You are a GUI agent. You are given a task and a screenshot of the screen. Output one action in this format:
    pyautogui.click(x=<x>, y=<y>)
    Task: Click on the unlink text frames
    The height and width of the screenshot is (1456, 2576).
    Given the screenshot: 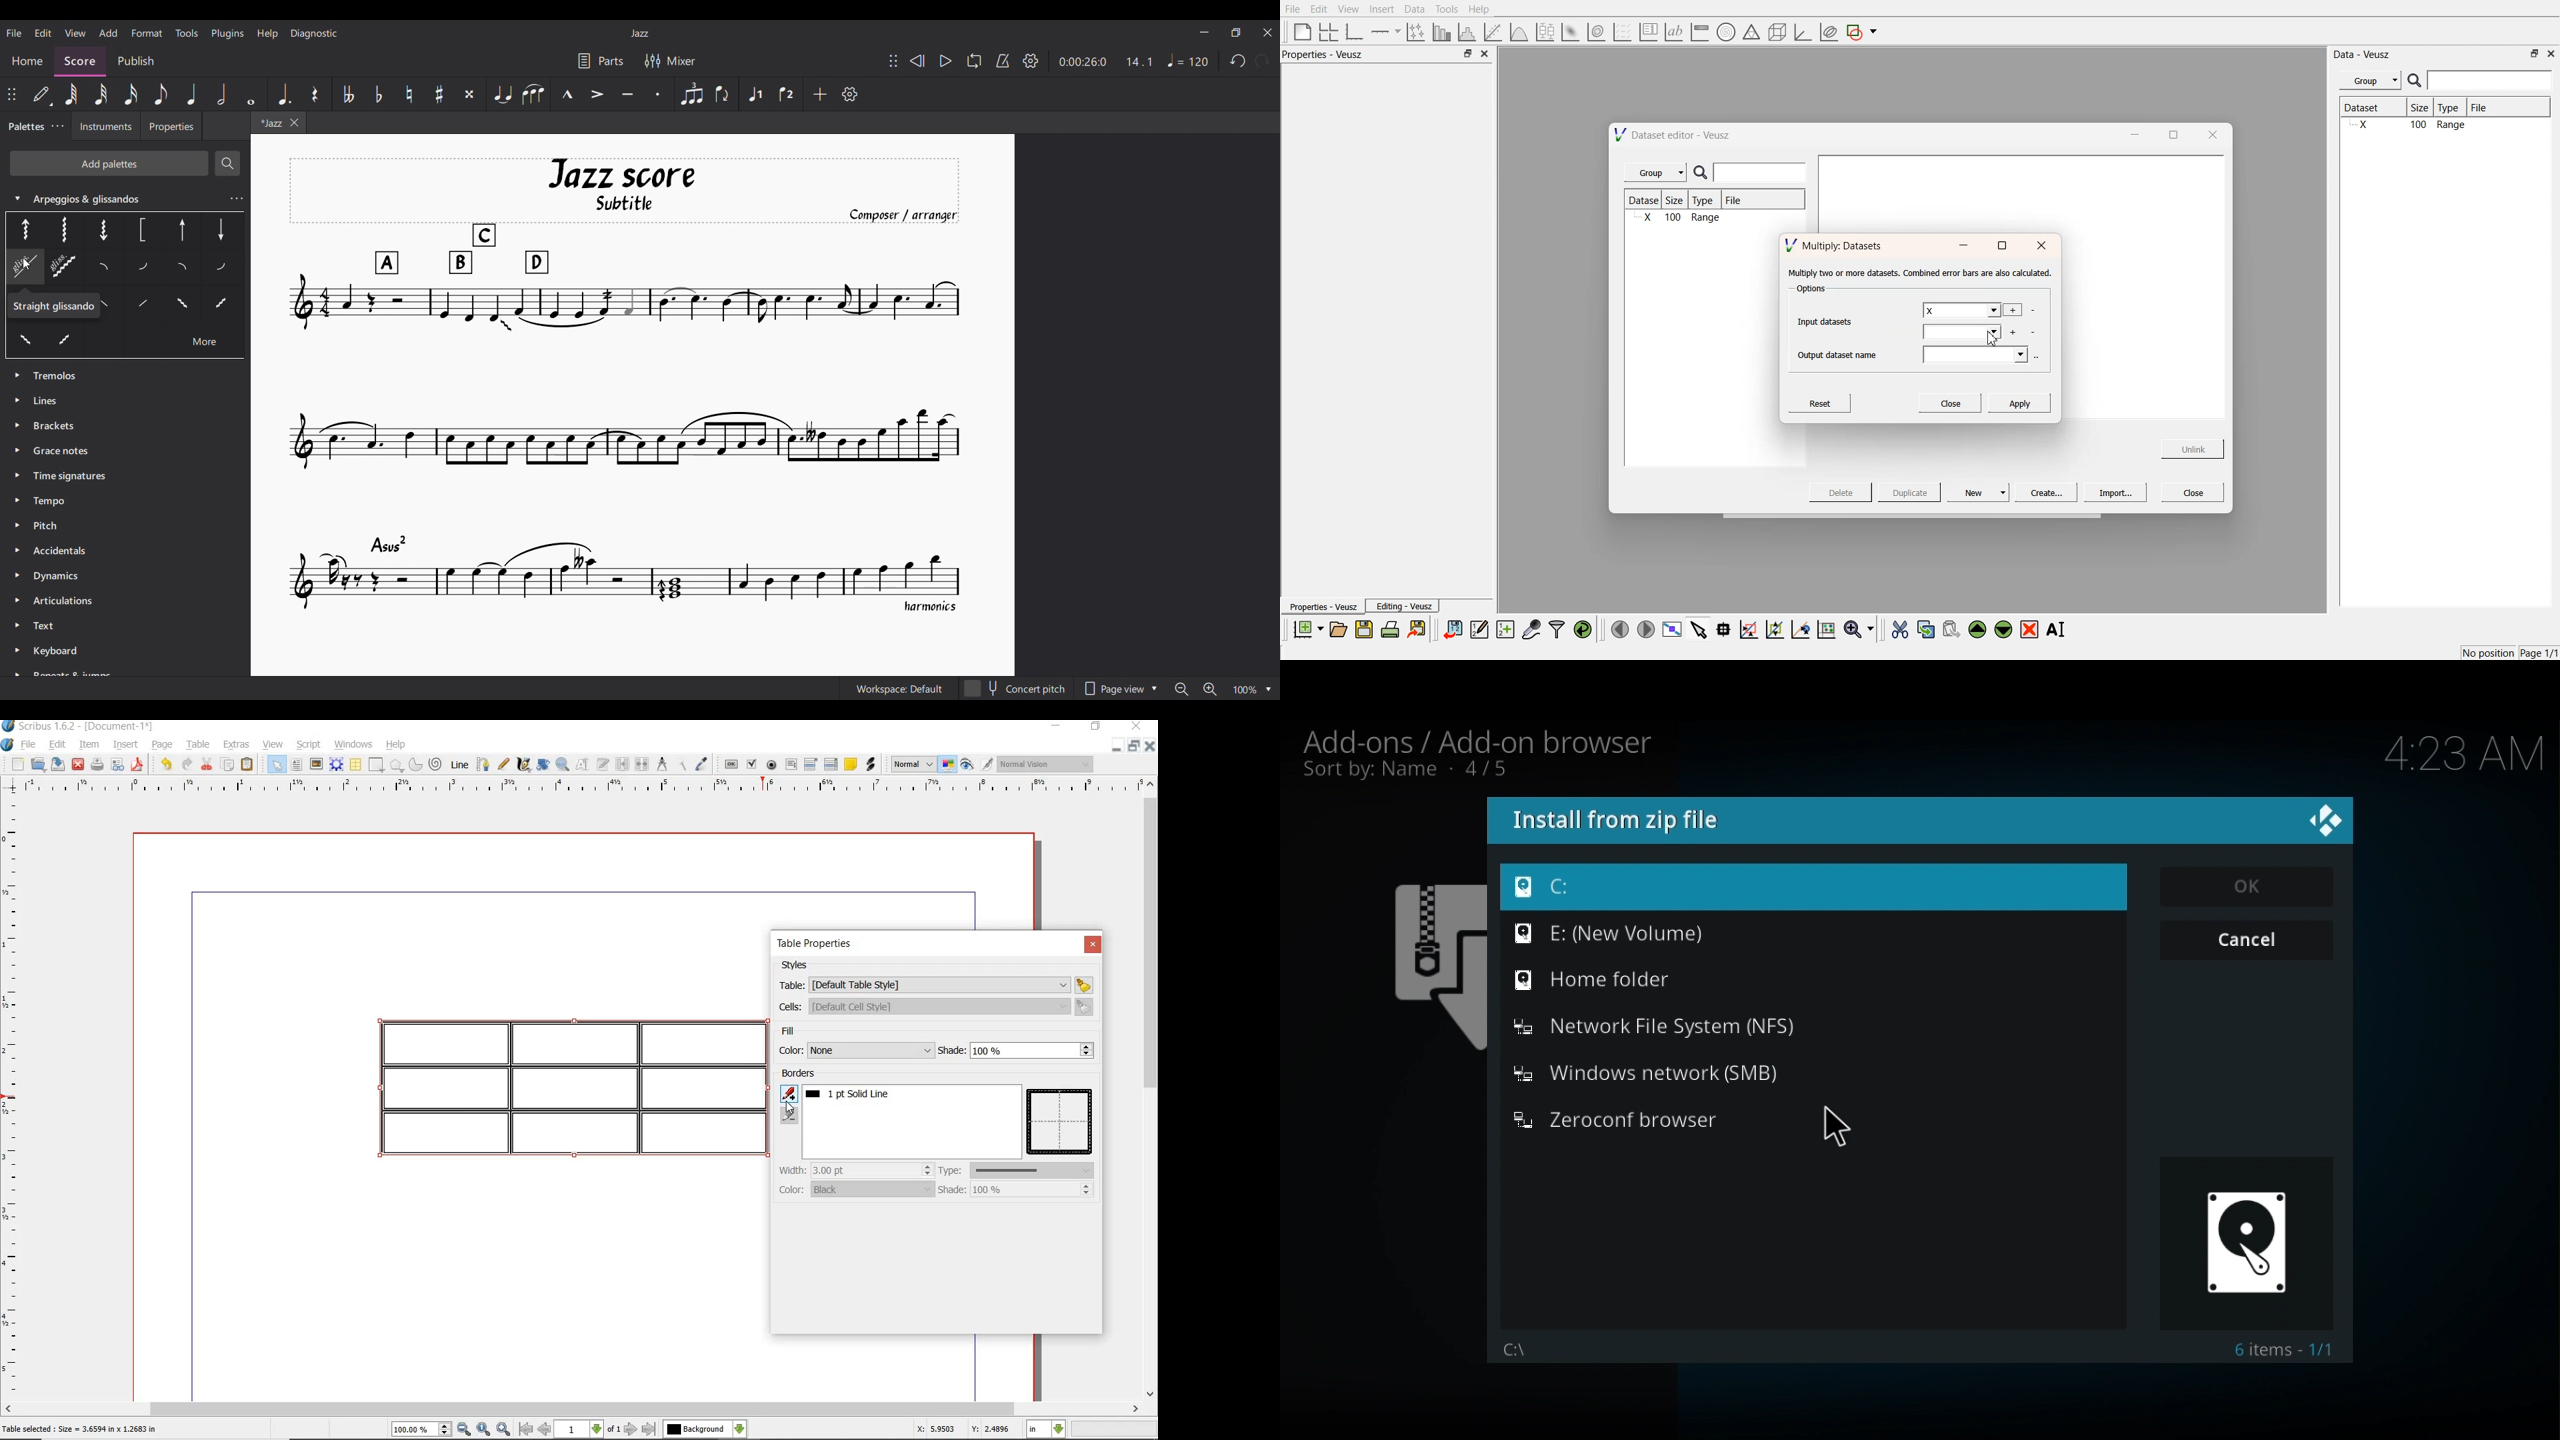 What is the action you would take?
    pyautogui.click(x=643, y=764)
    